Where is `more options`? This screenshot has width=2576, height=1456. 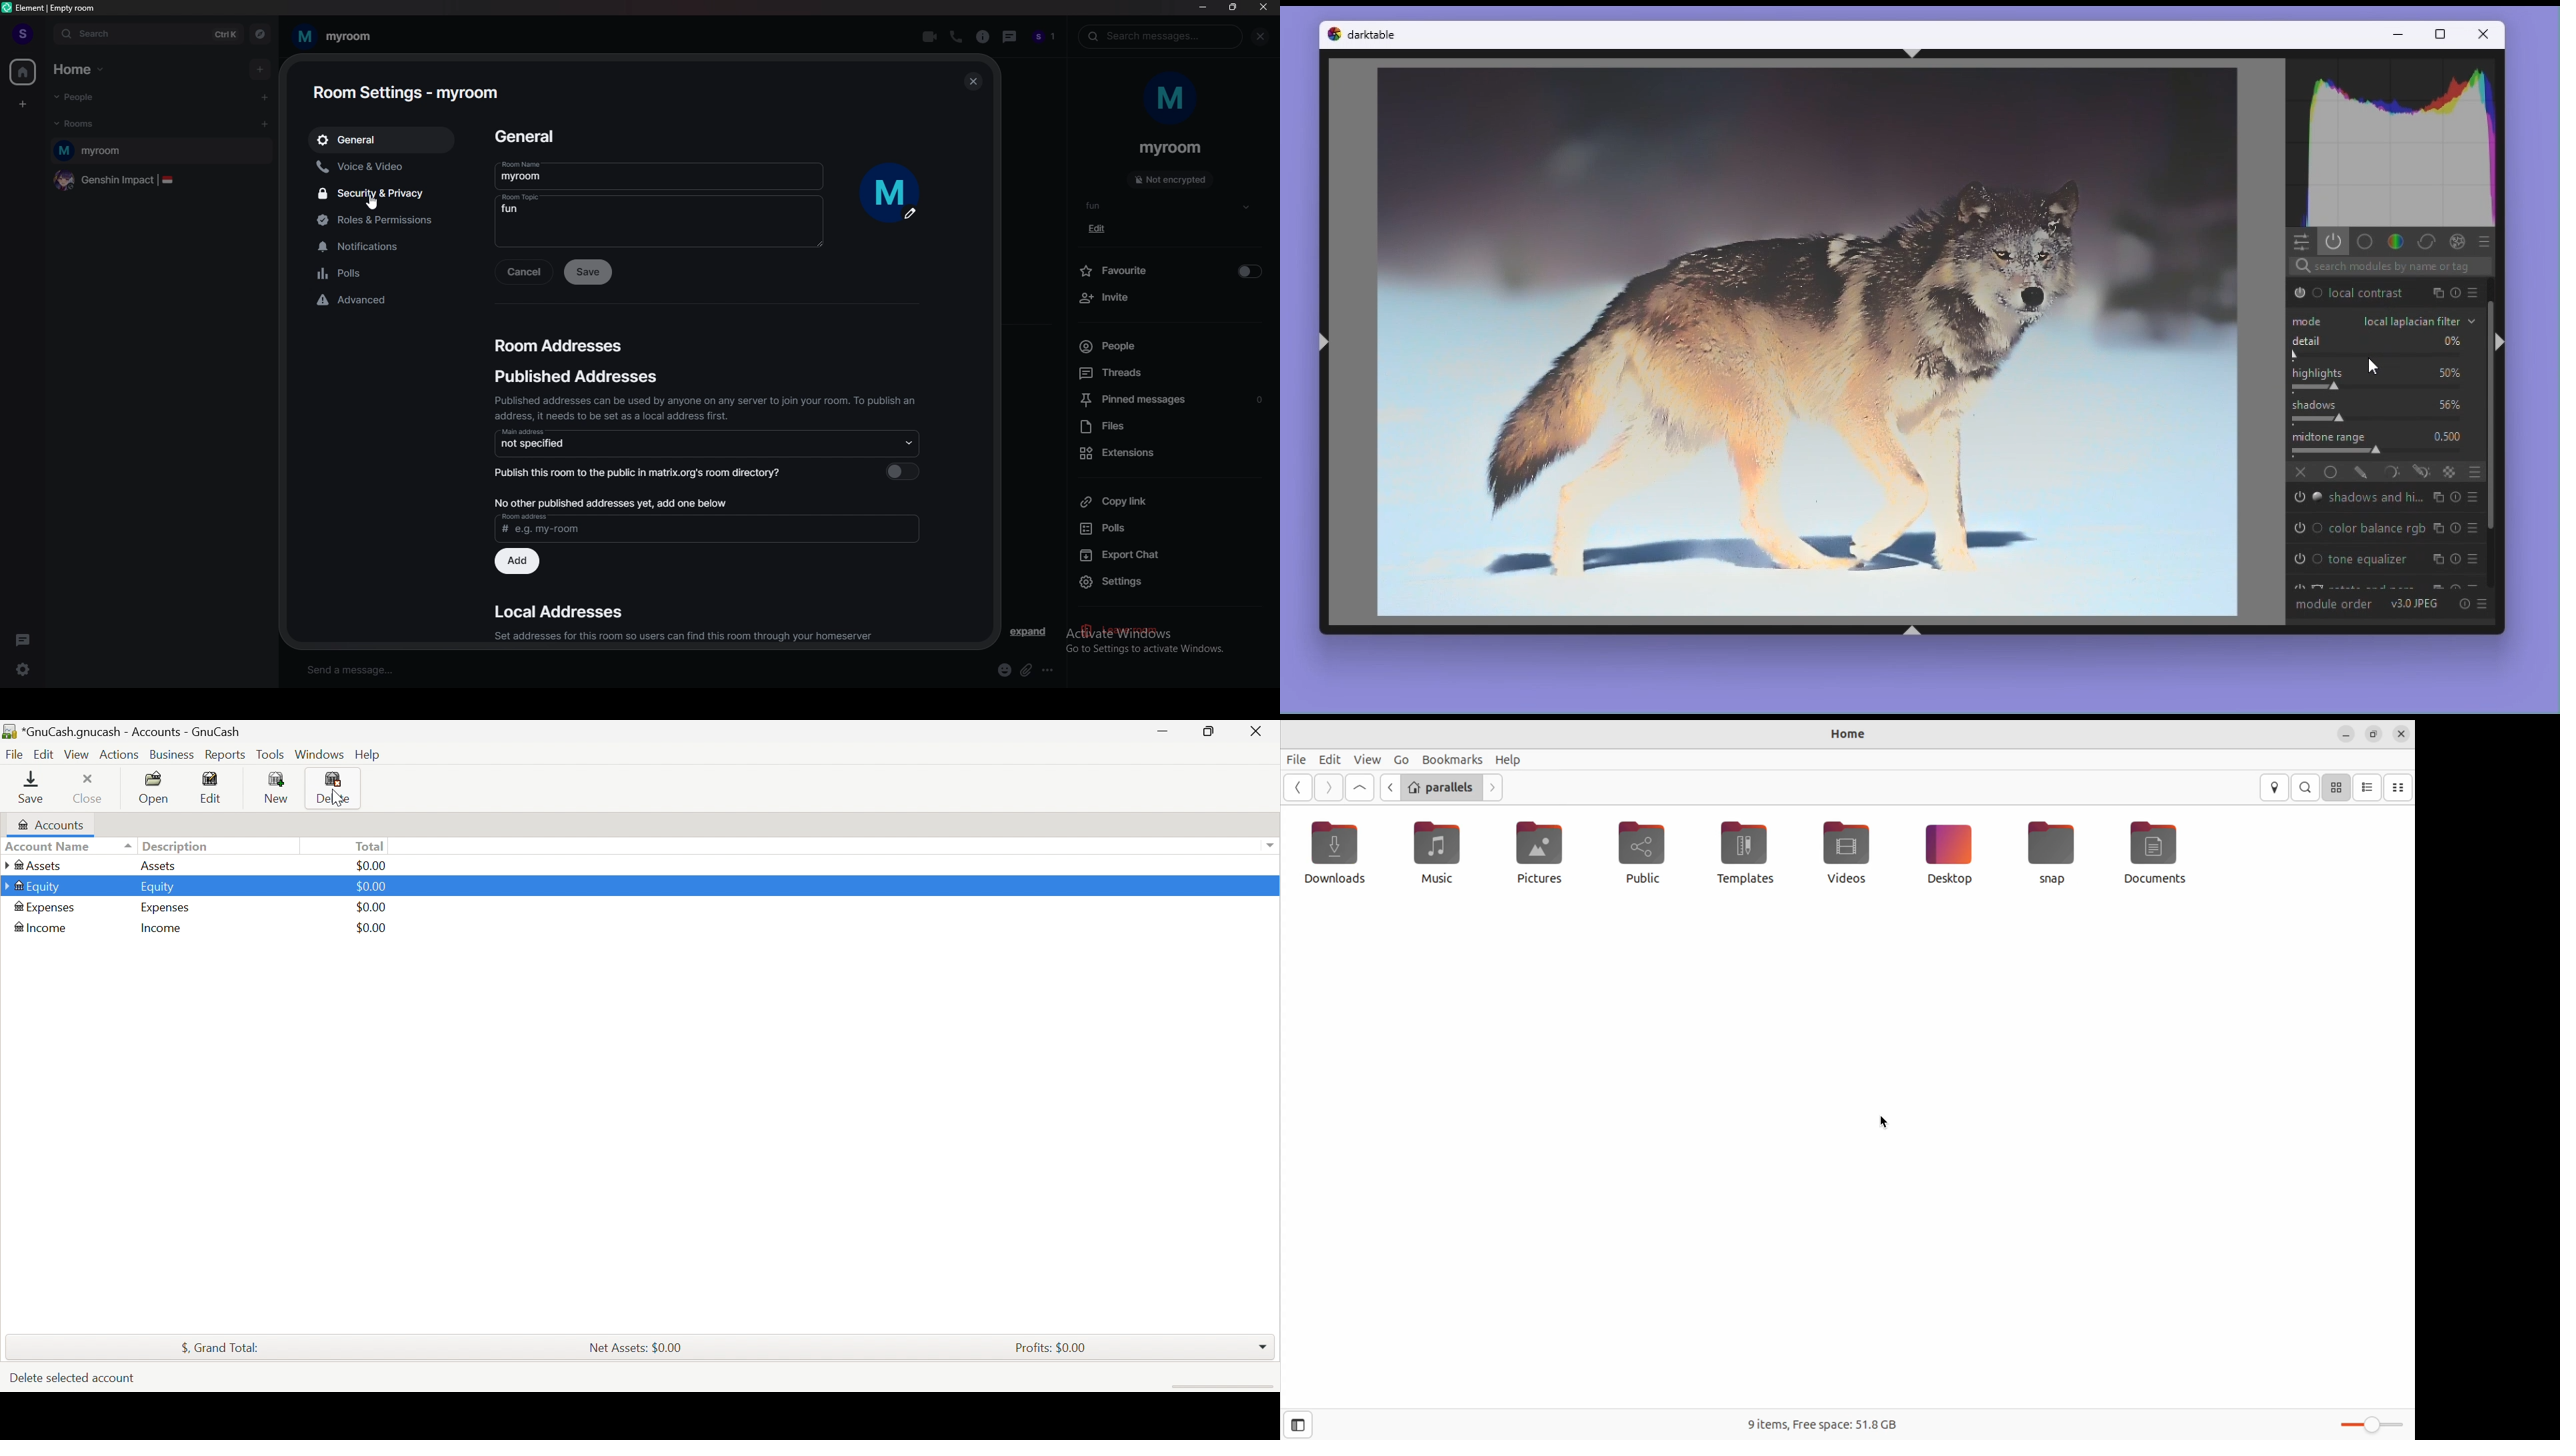 more options is located at coordinates (1052, 669).